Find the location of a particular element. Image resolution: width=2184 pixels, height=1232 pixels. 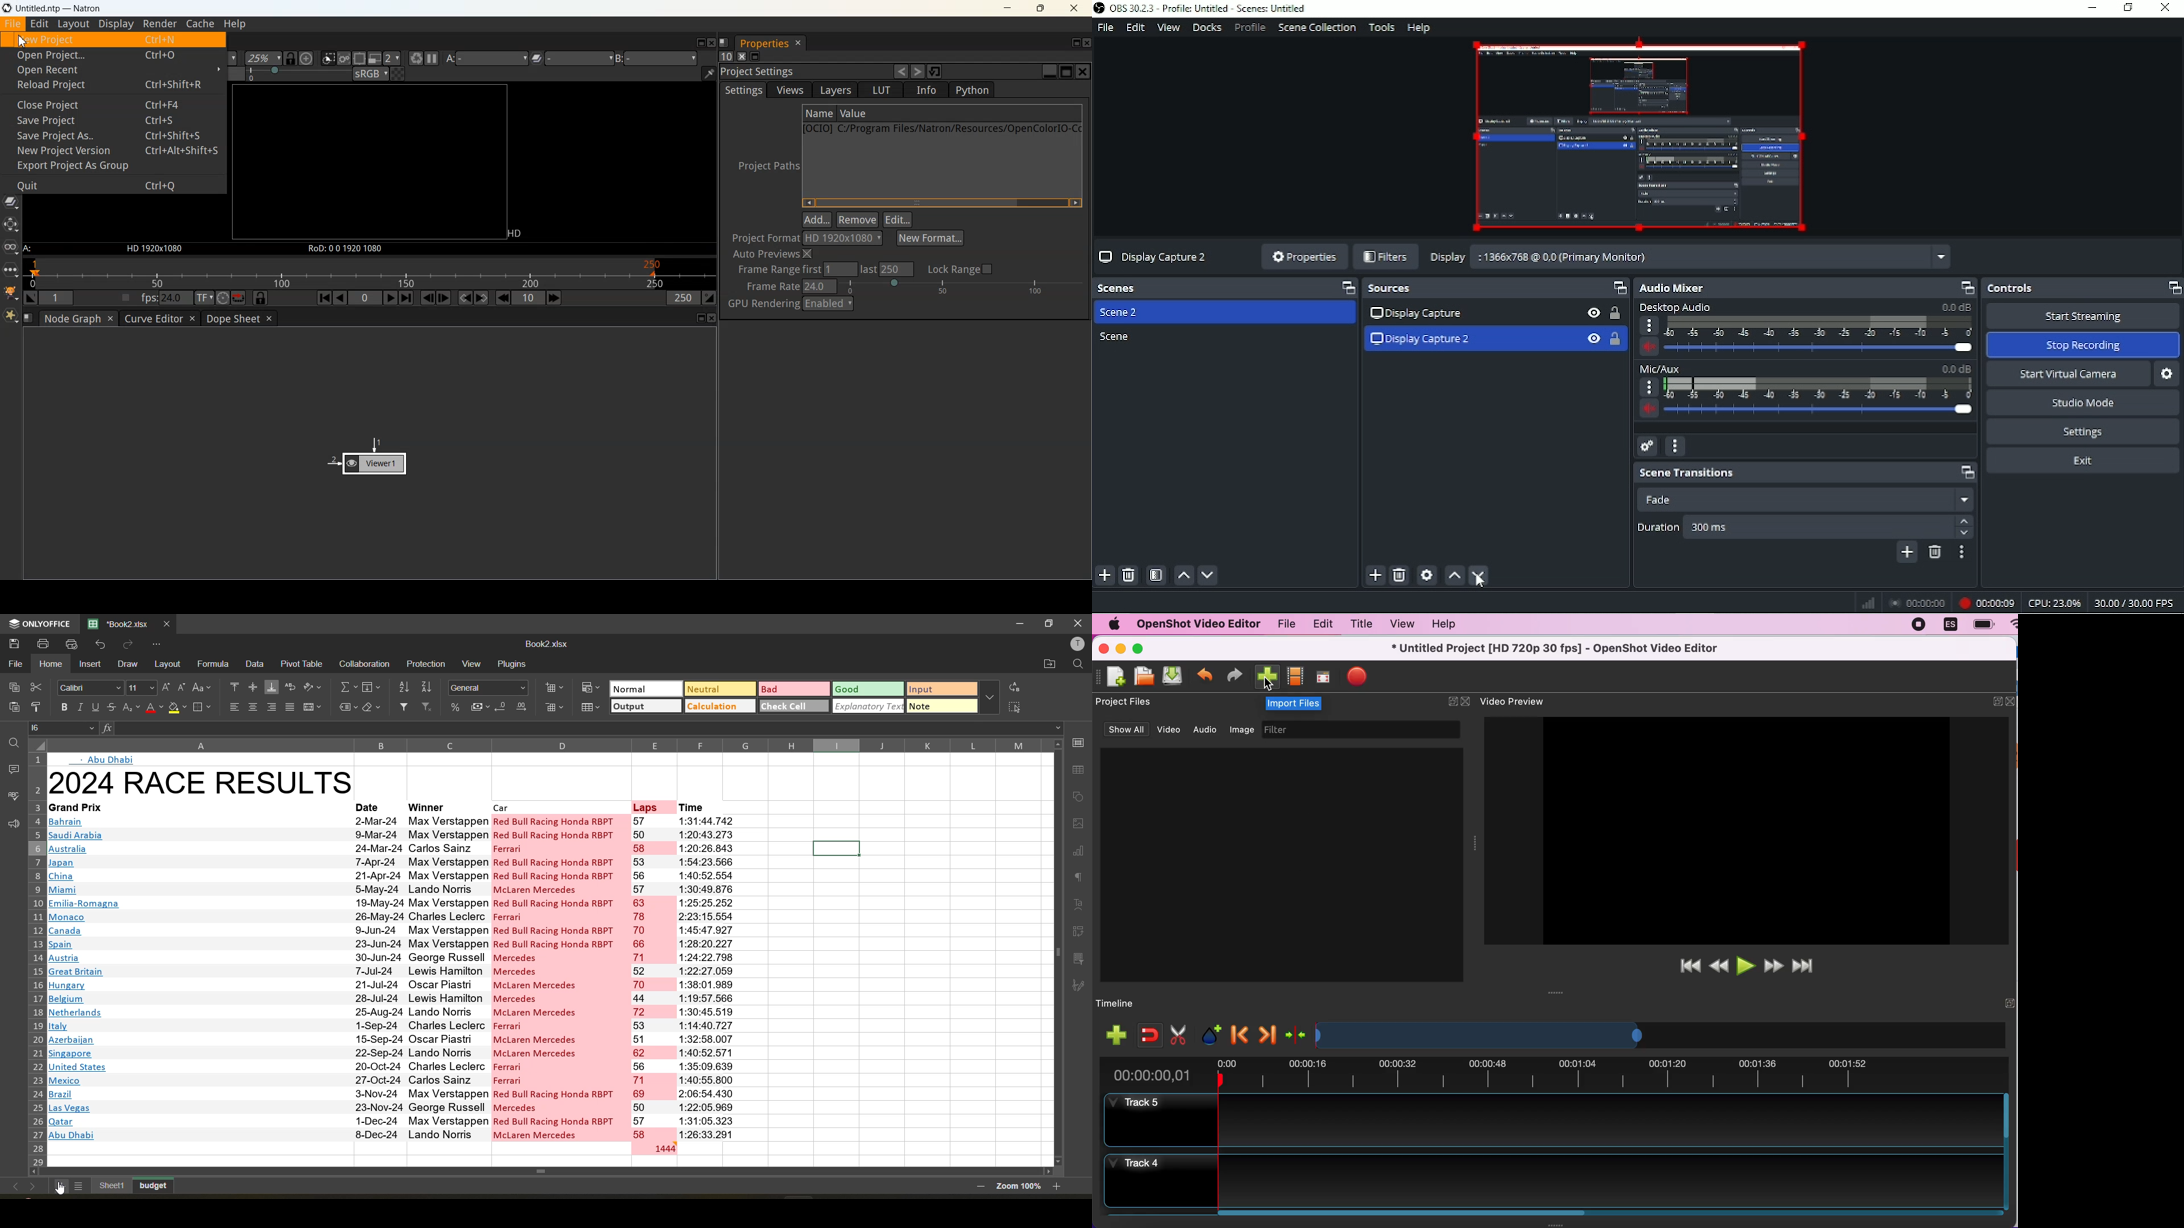

battery is located at coordinates (1982, 625).